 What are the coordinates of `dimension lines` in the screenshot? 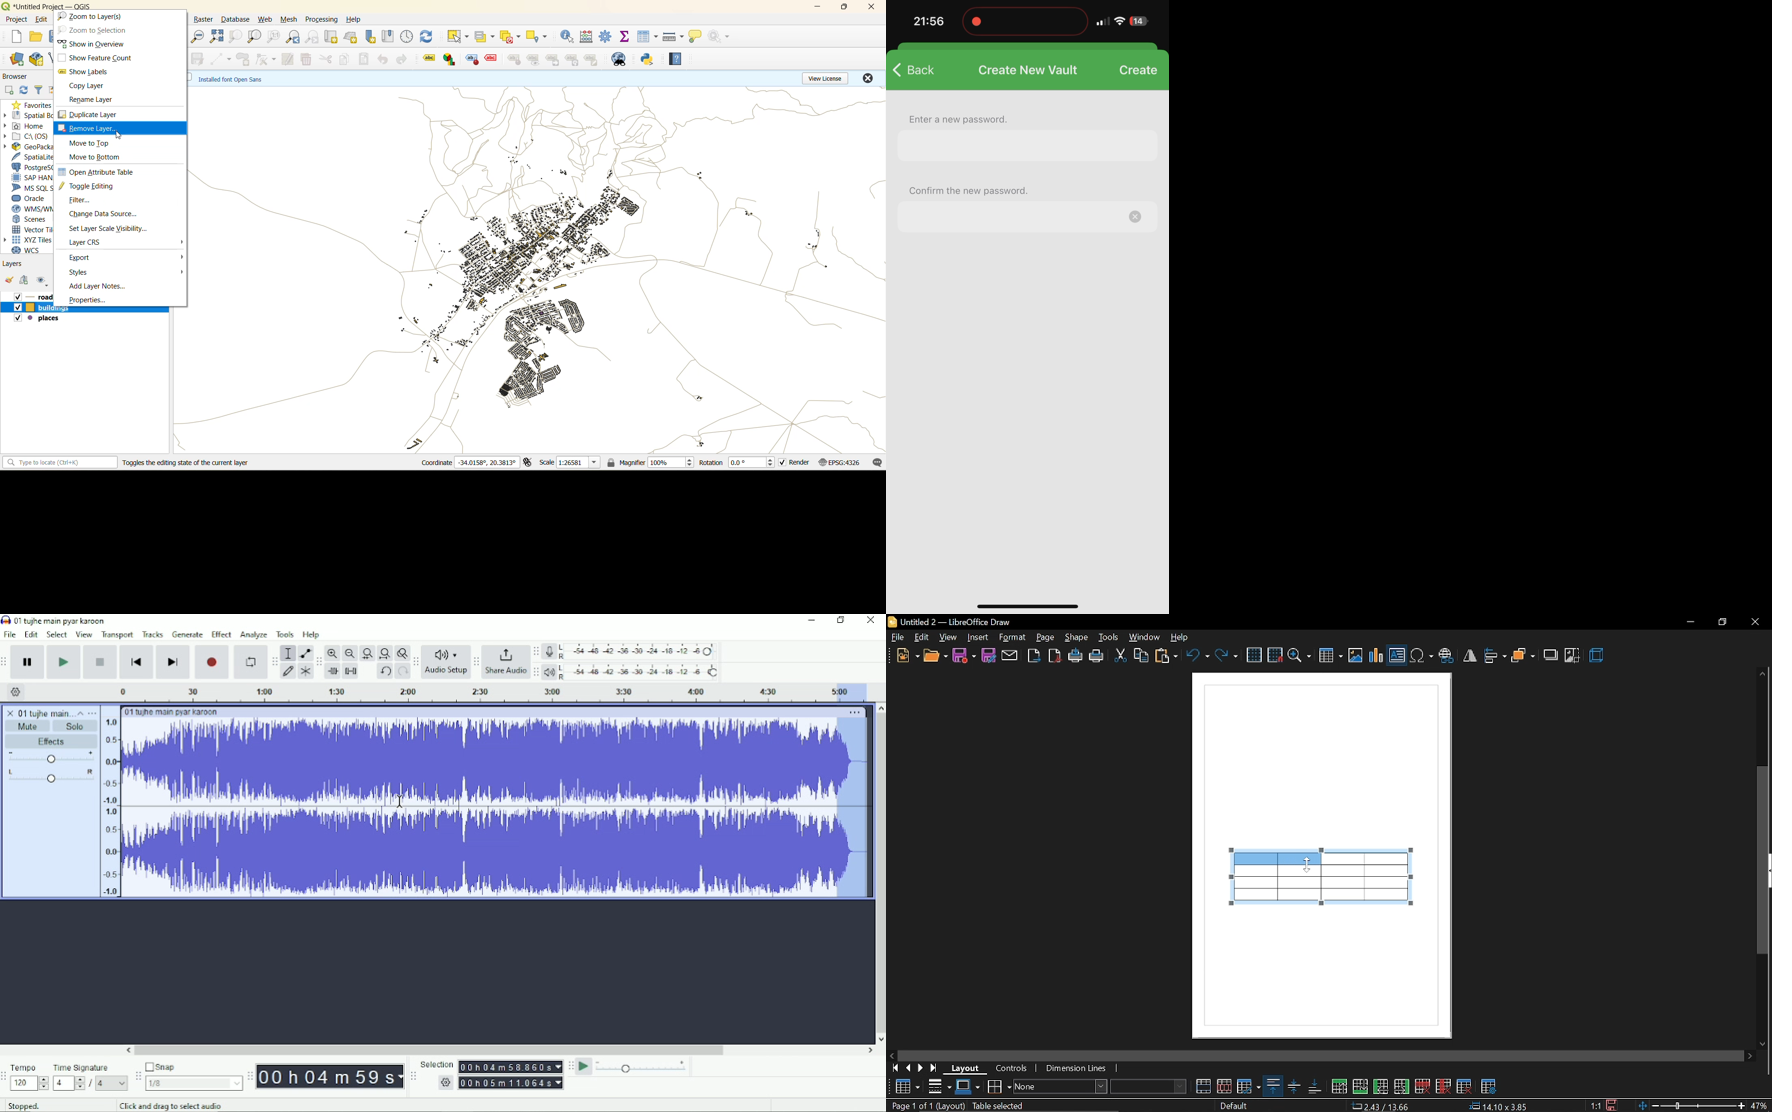 It's located at (1079, 1070).